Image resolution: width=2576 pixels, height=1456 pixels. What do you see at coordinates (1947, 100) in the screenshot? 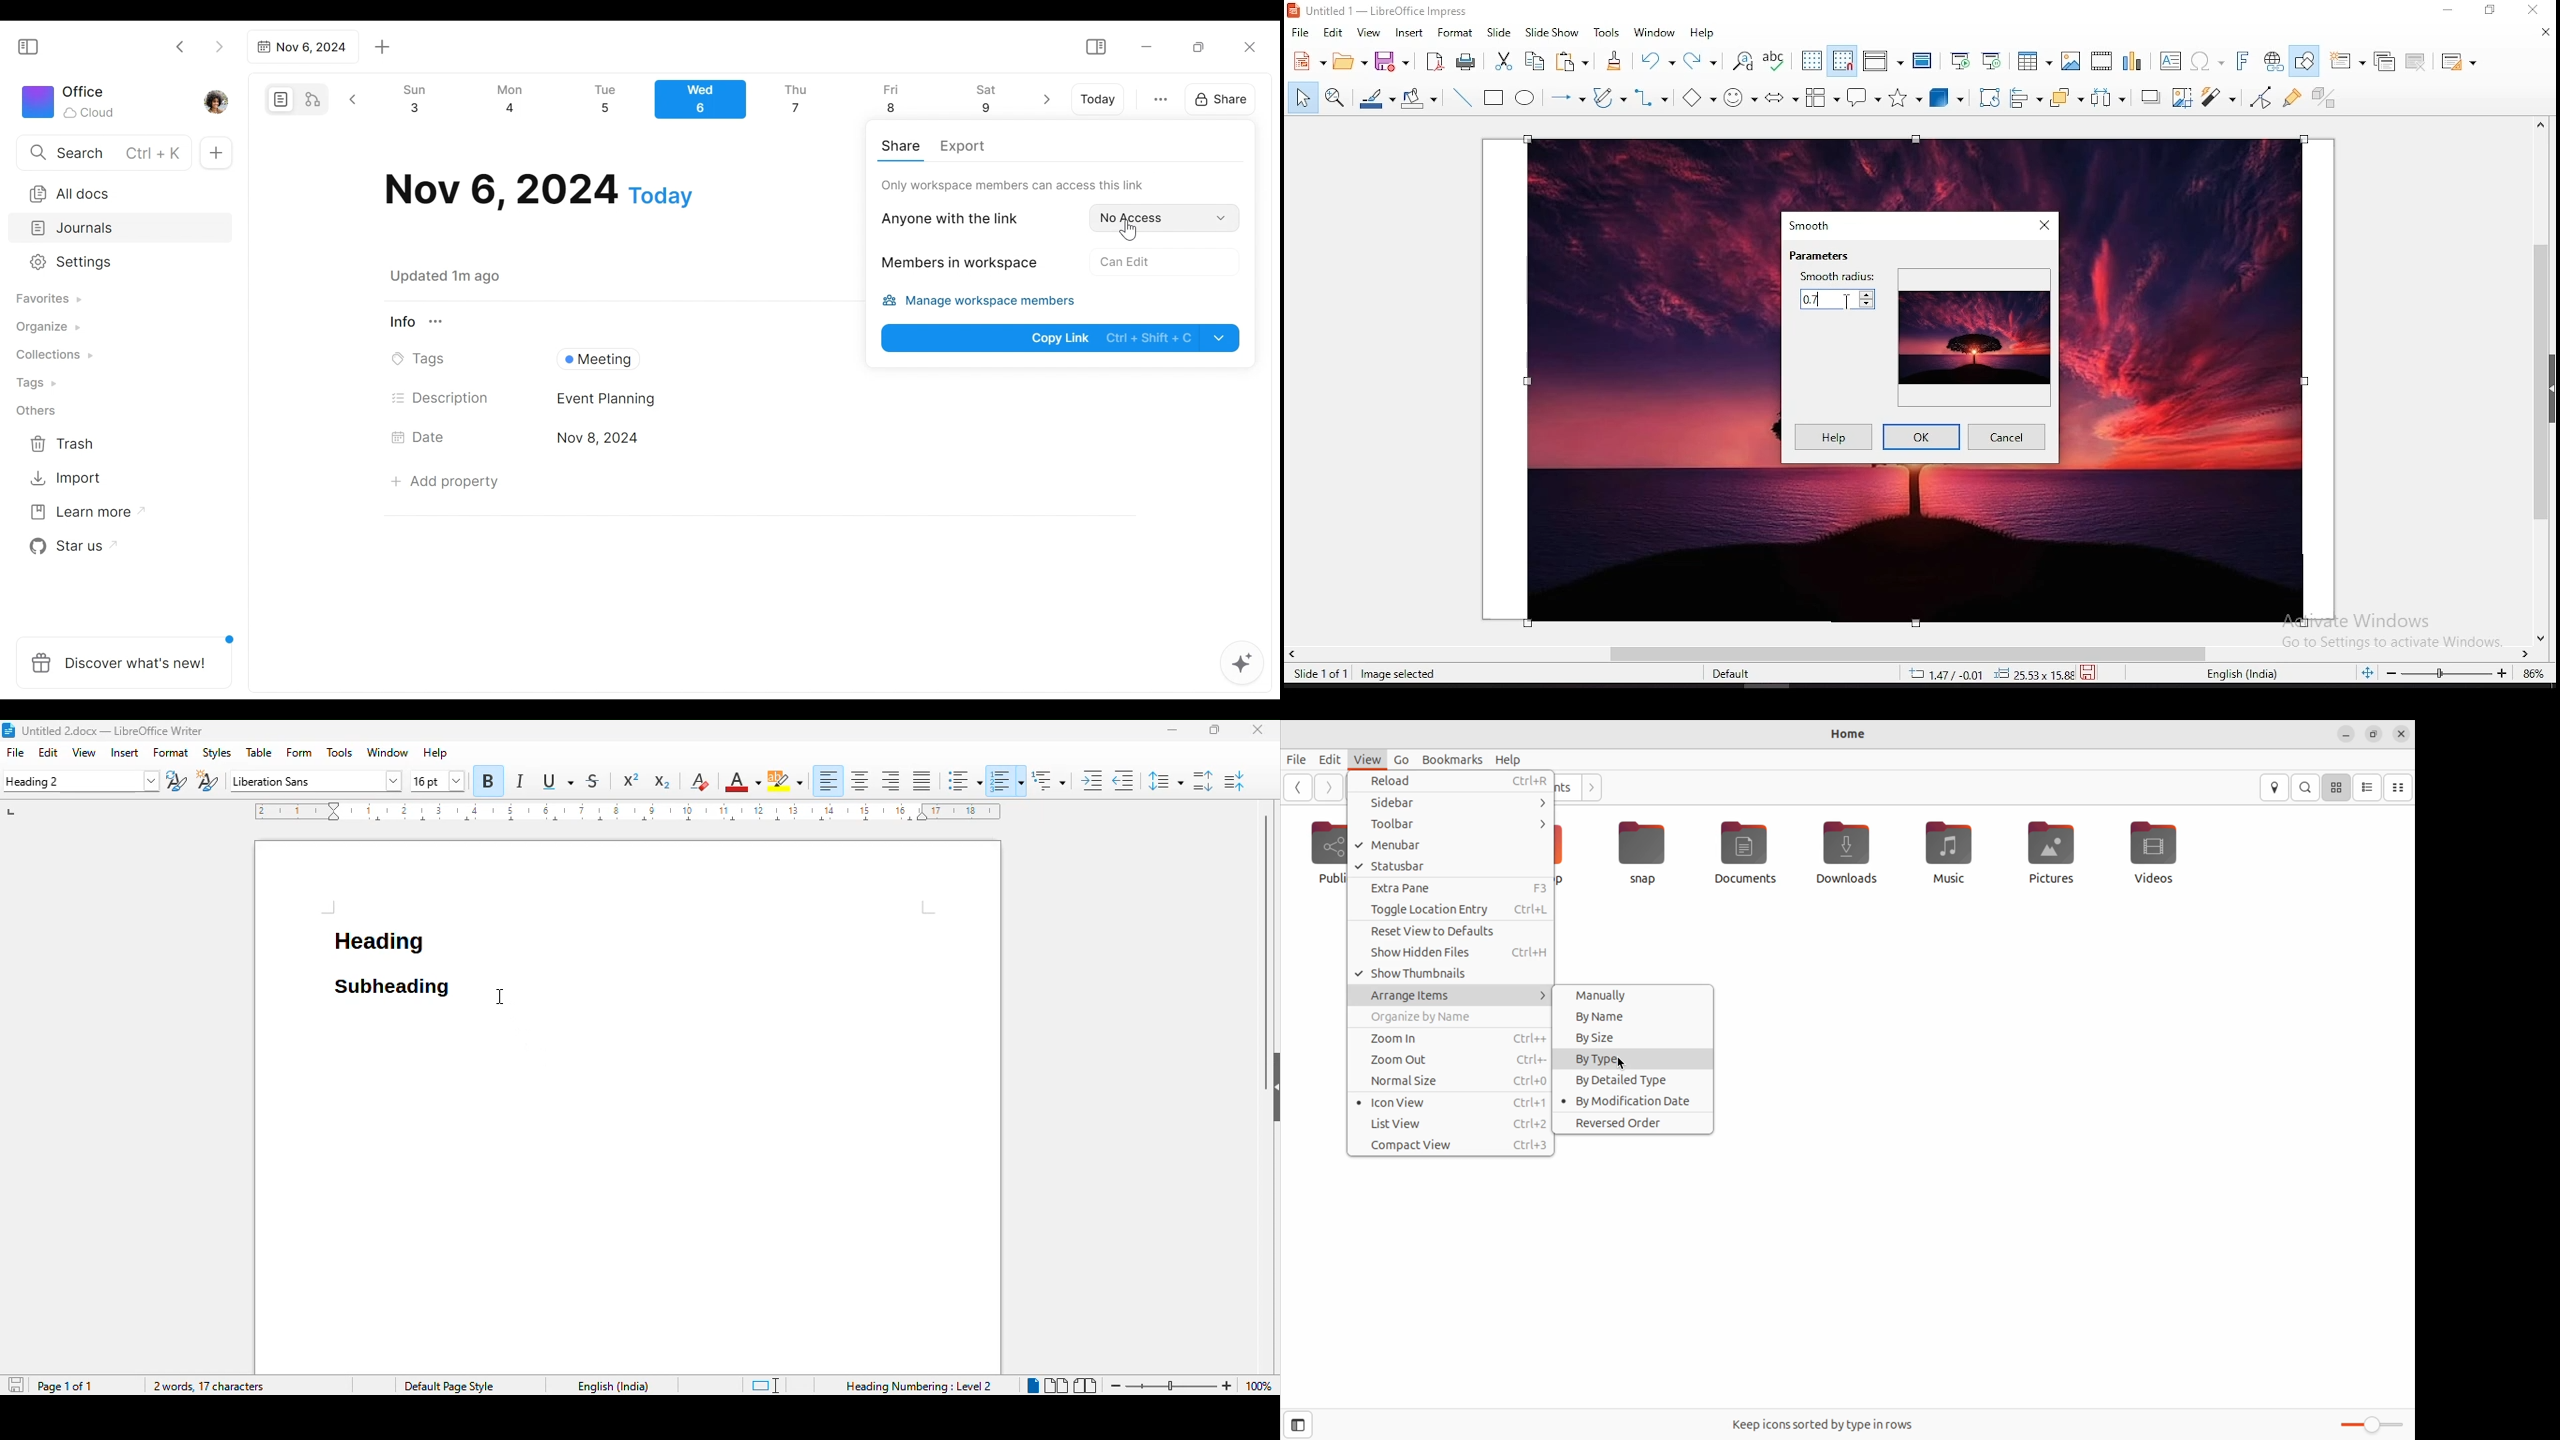
I see `3D shapes` at bounding box center [1947, 100].